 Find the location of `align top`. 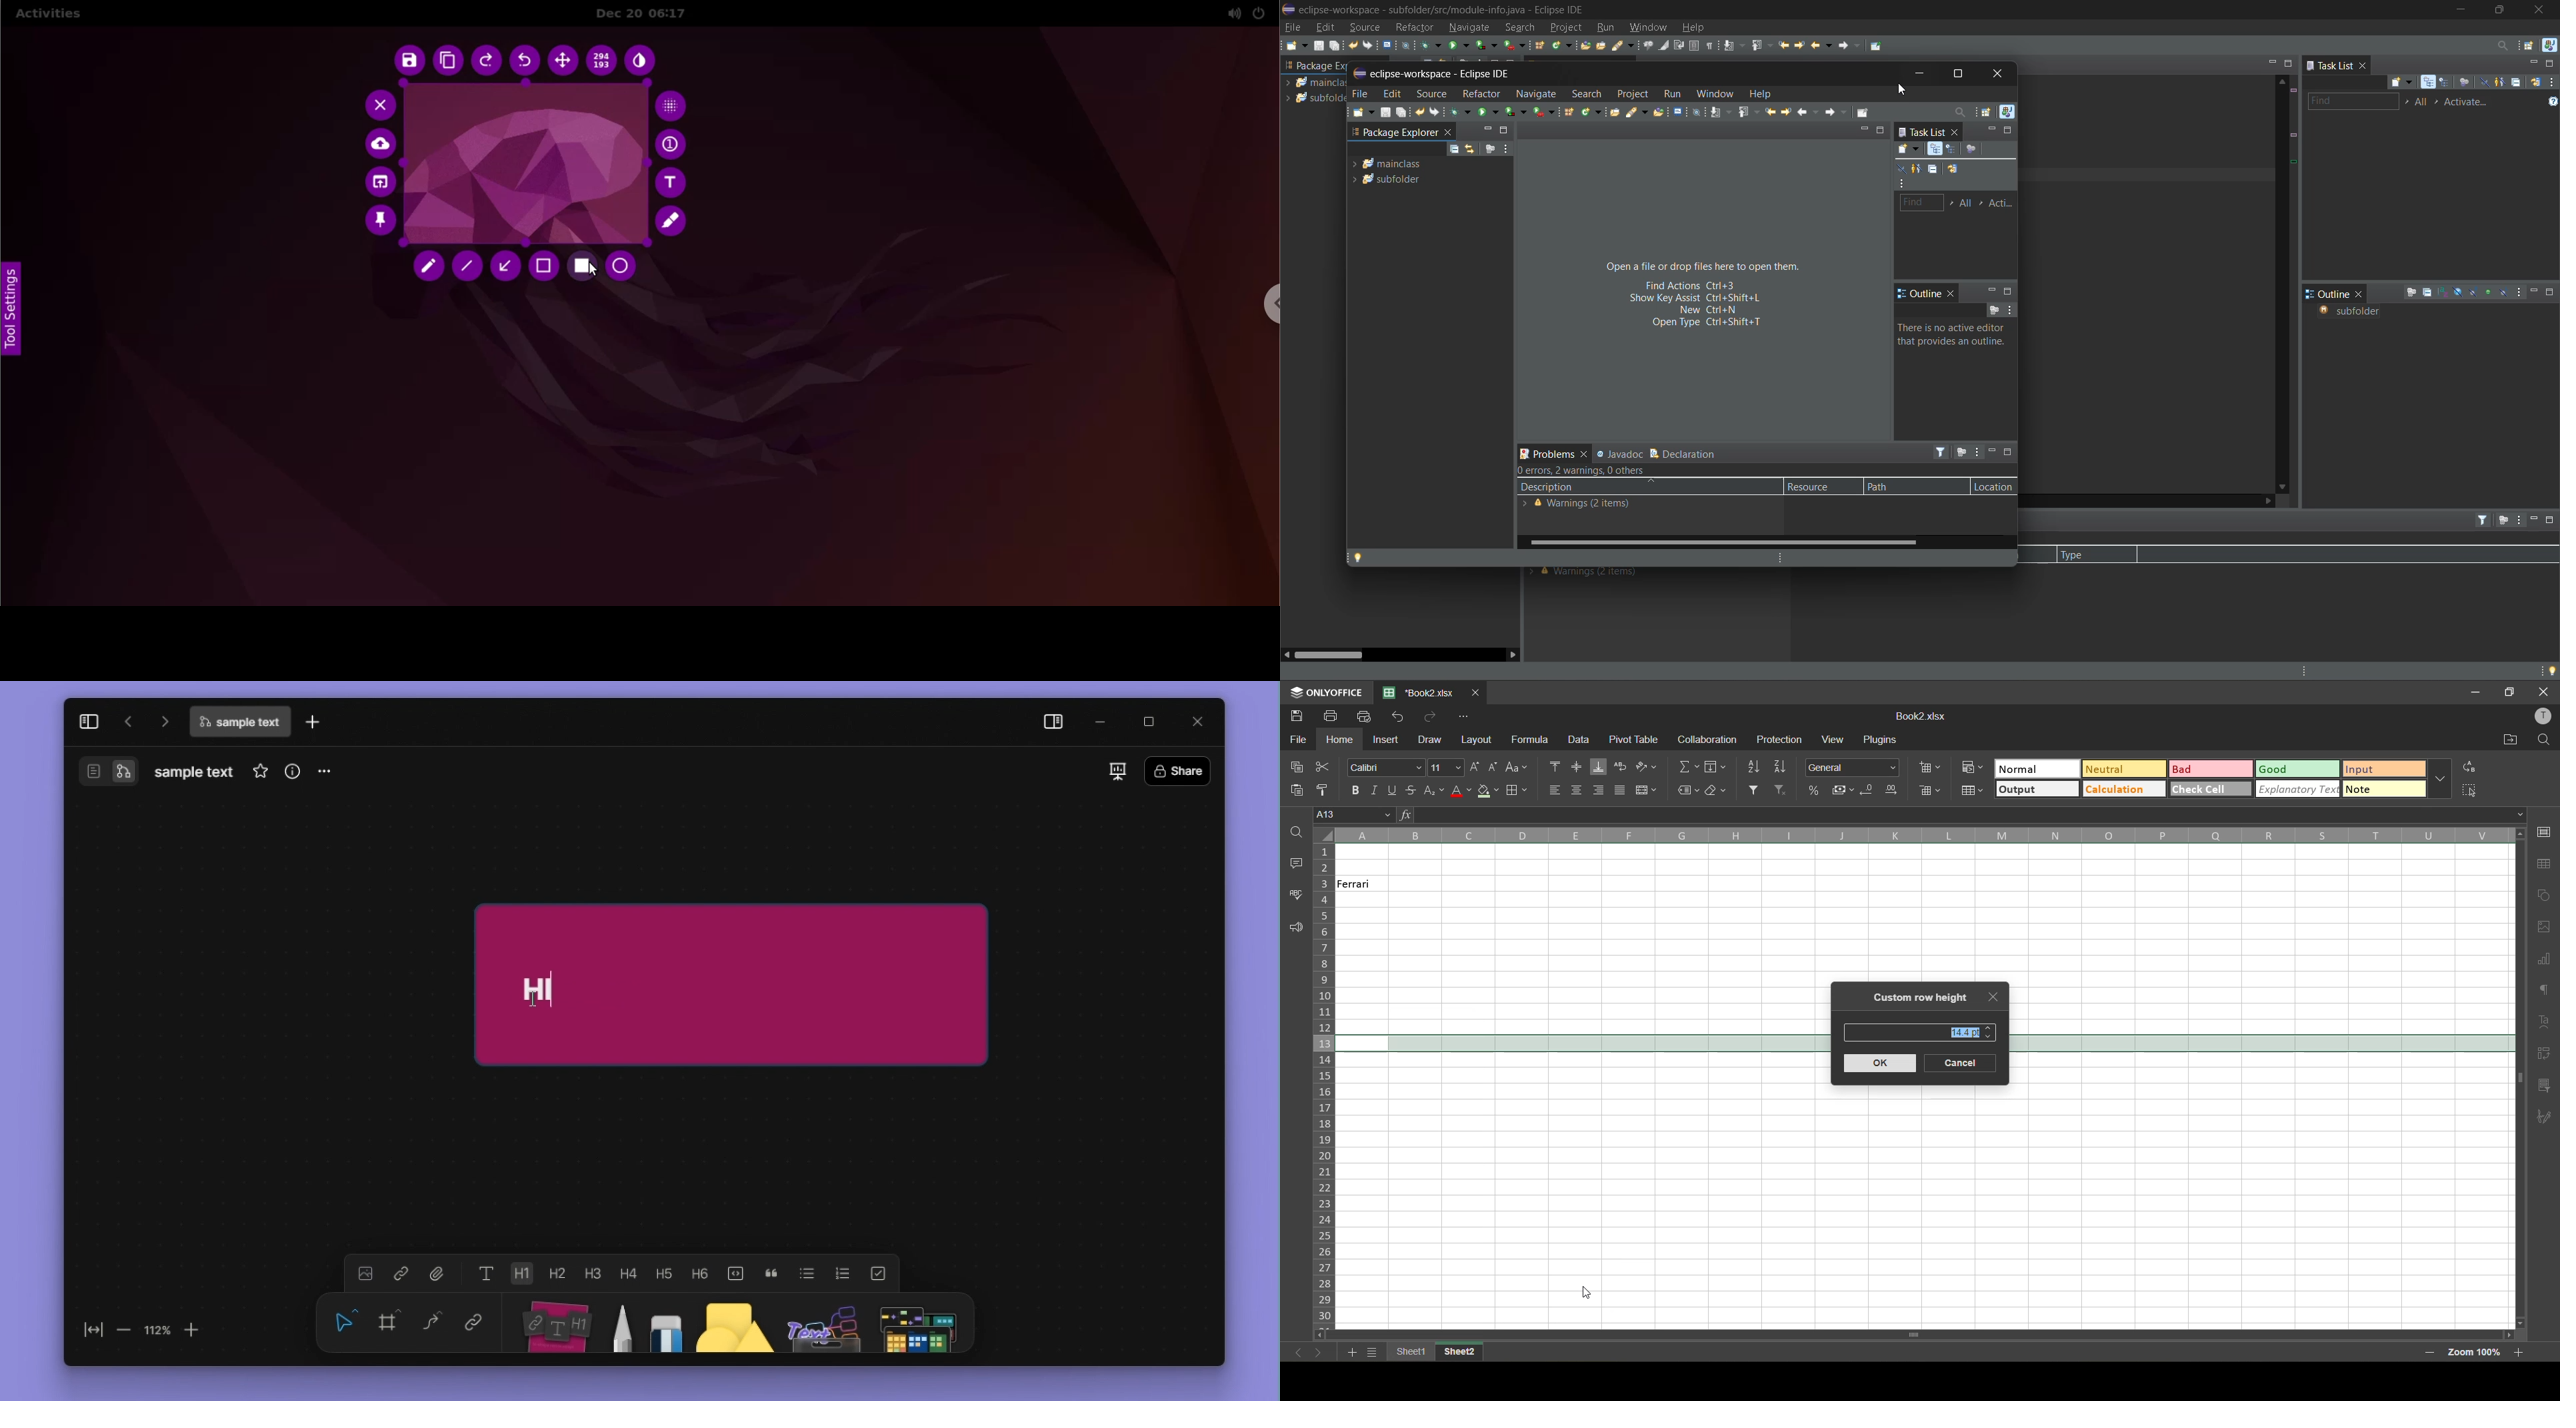

align top is located at coordinates (1558, 766).